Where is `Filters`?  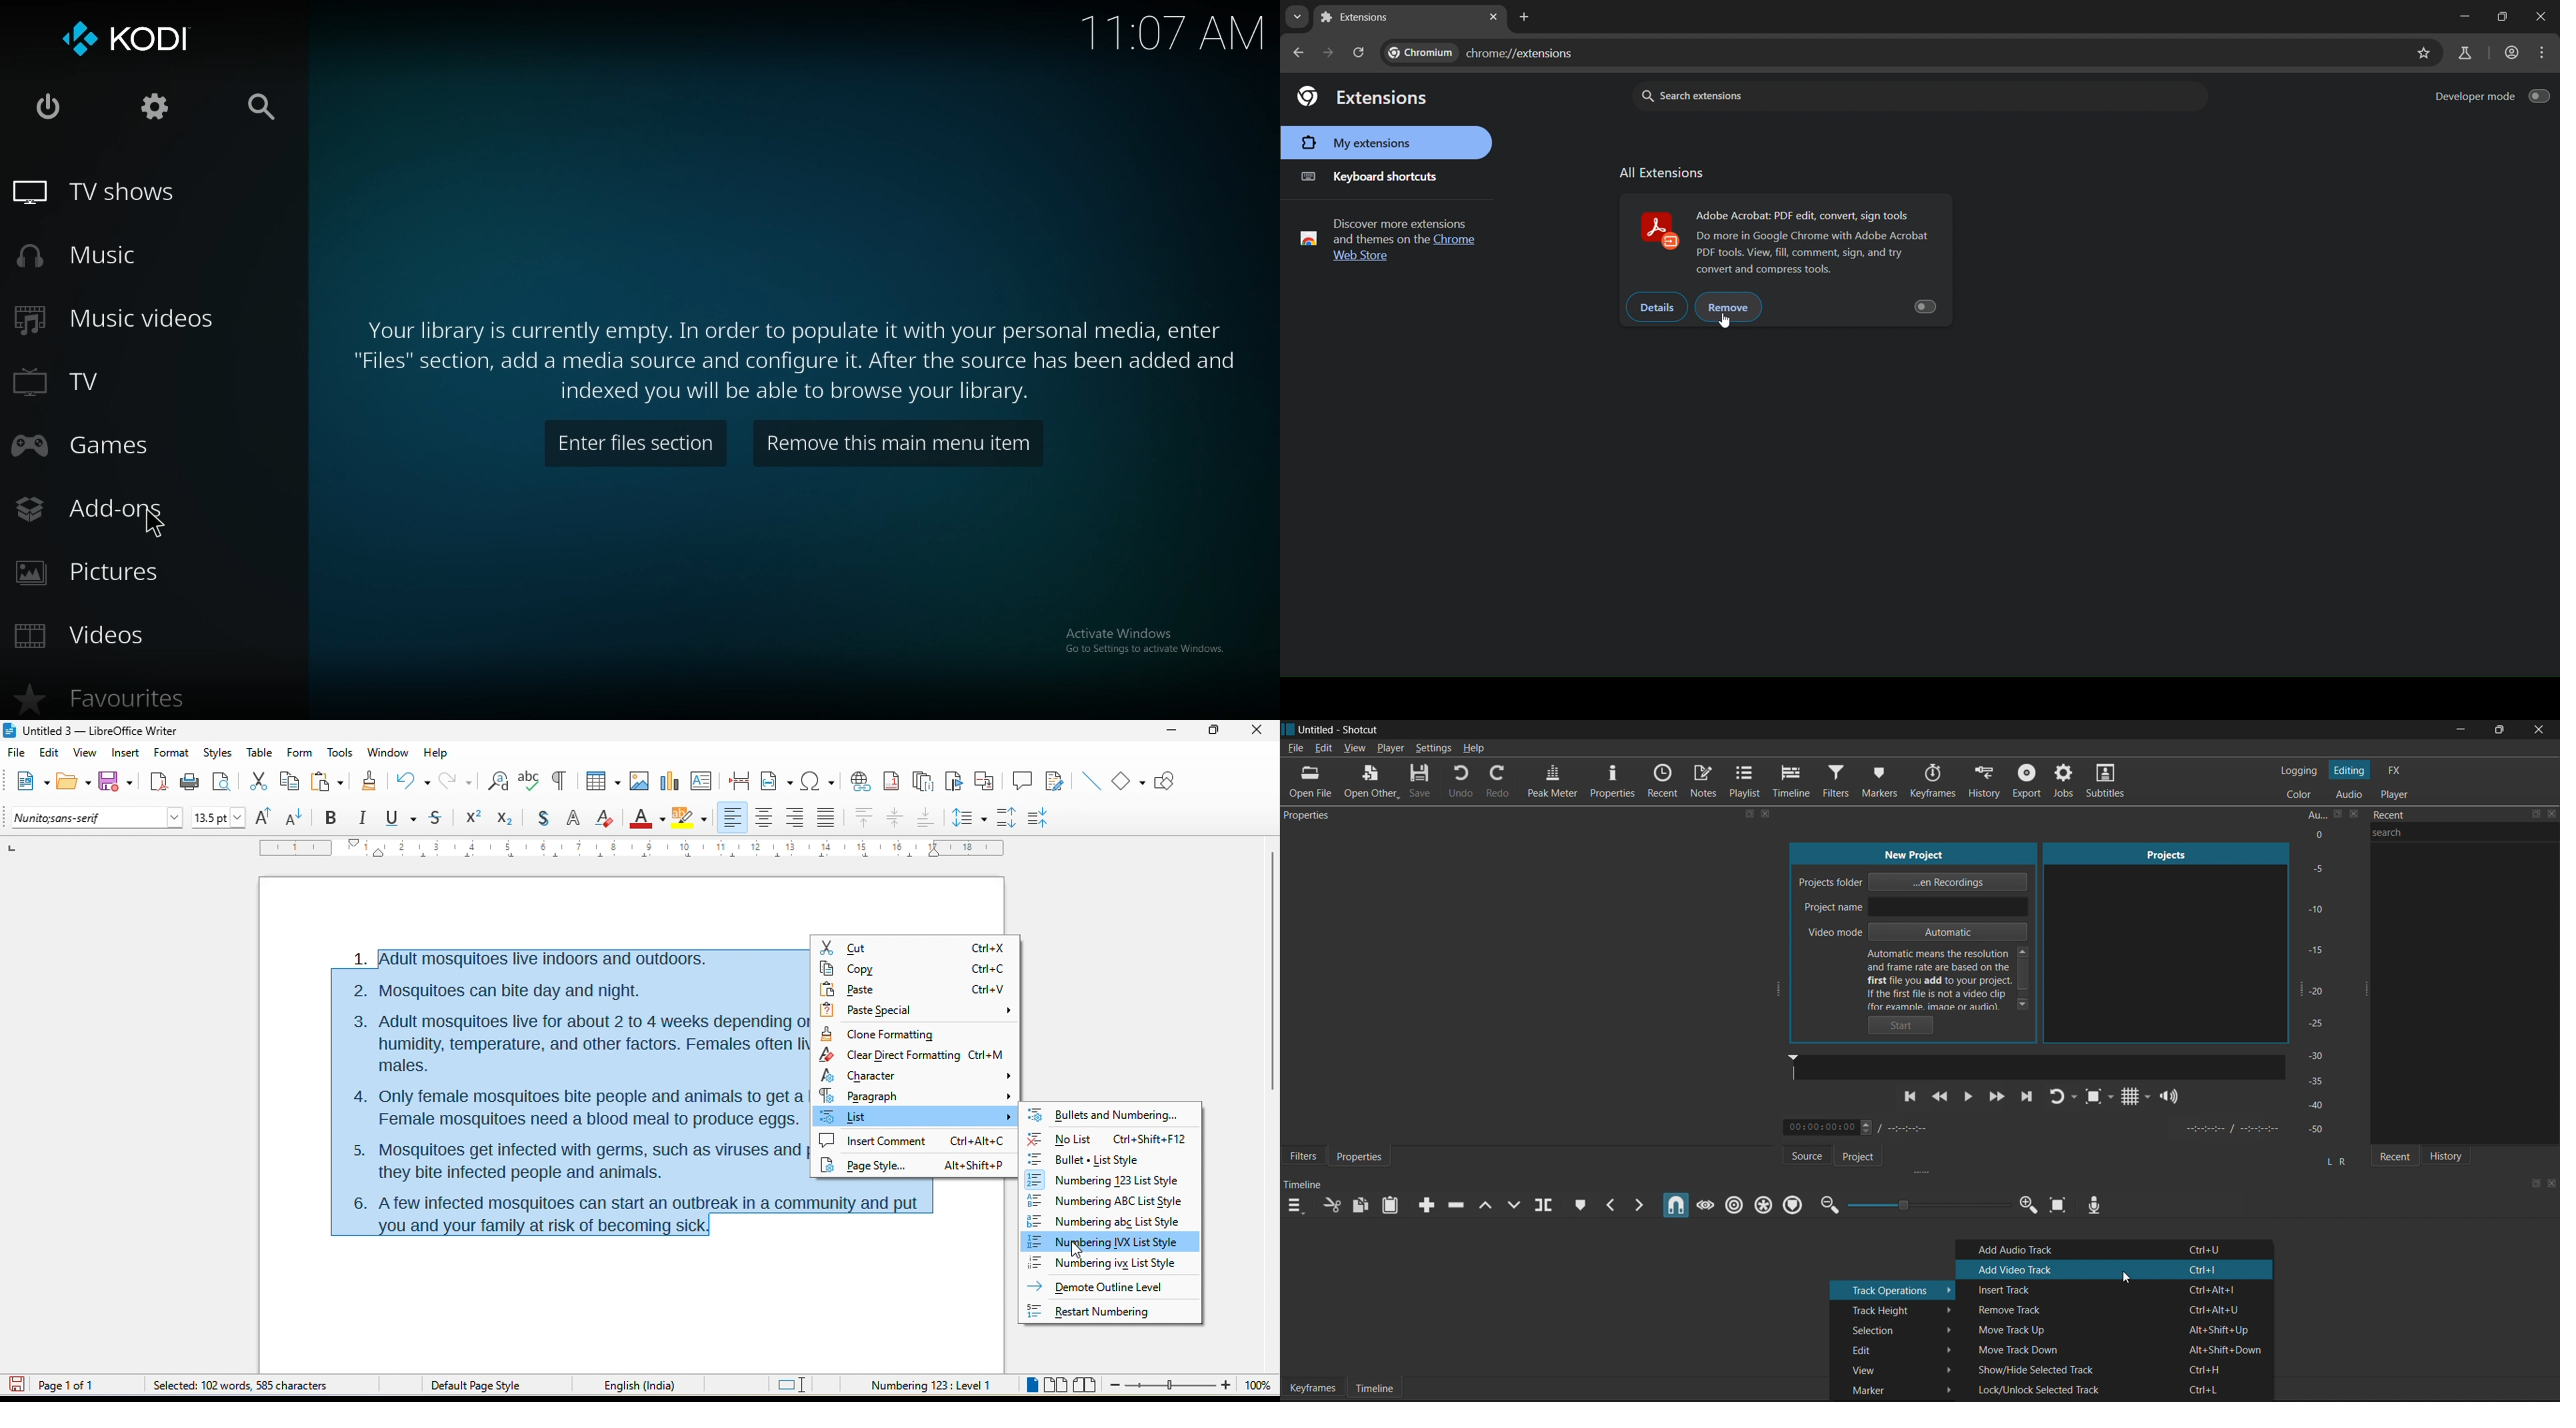
Filters is located at coordinates (1839, 781).